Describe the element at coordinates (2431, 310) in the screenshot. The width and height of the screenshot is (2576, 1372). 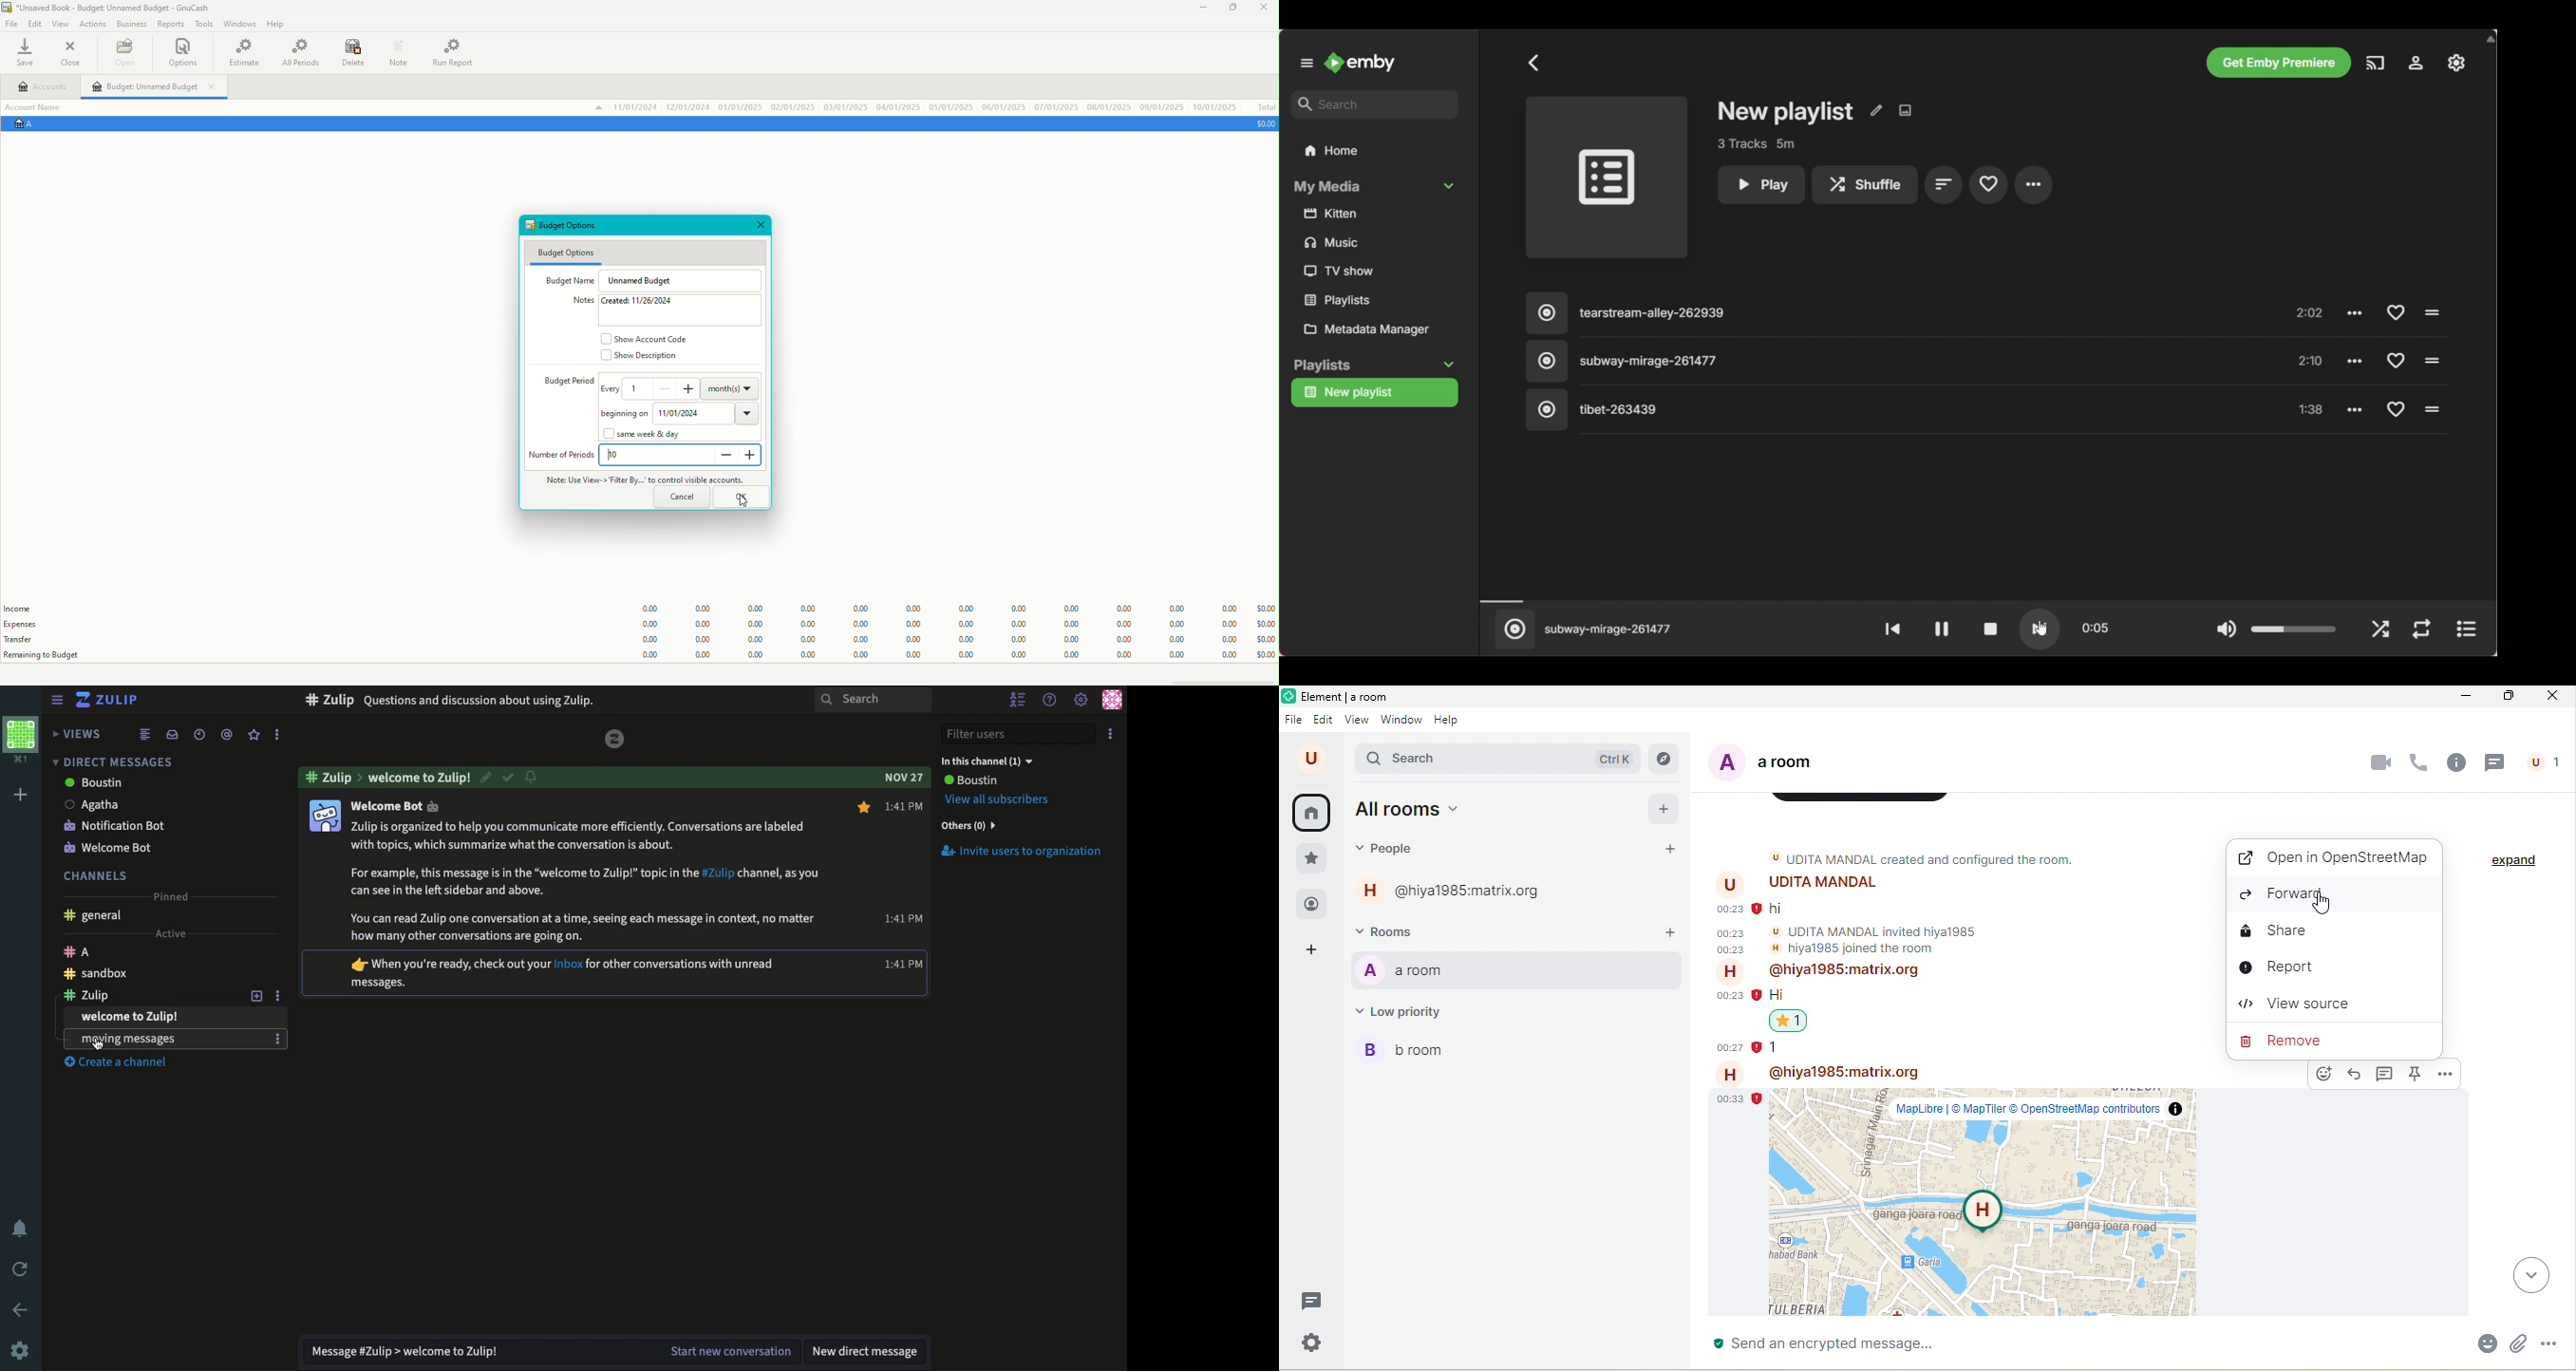
I see `Click to play ` at that location.